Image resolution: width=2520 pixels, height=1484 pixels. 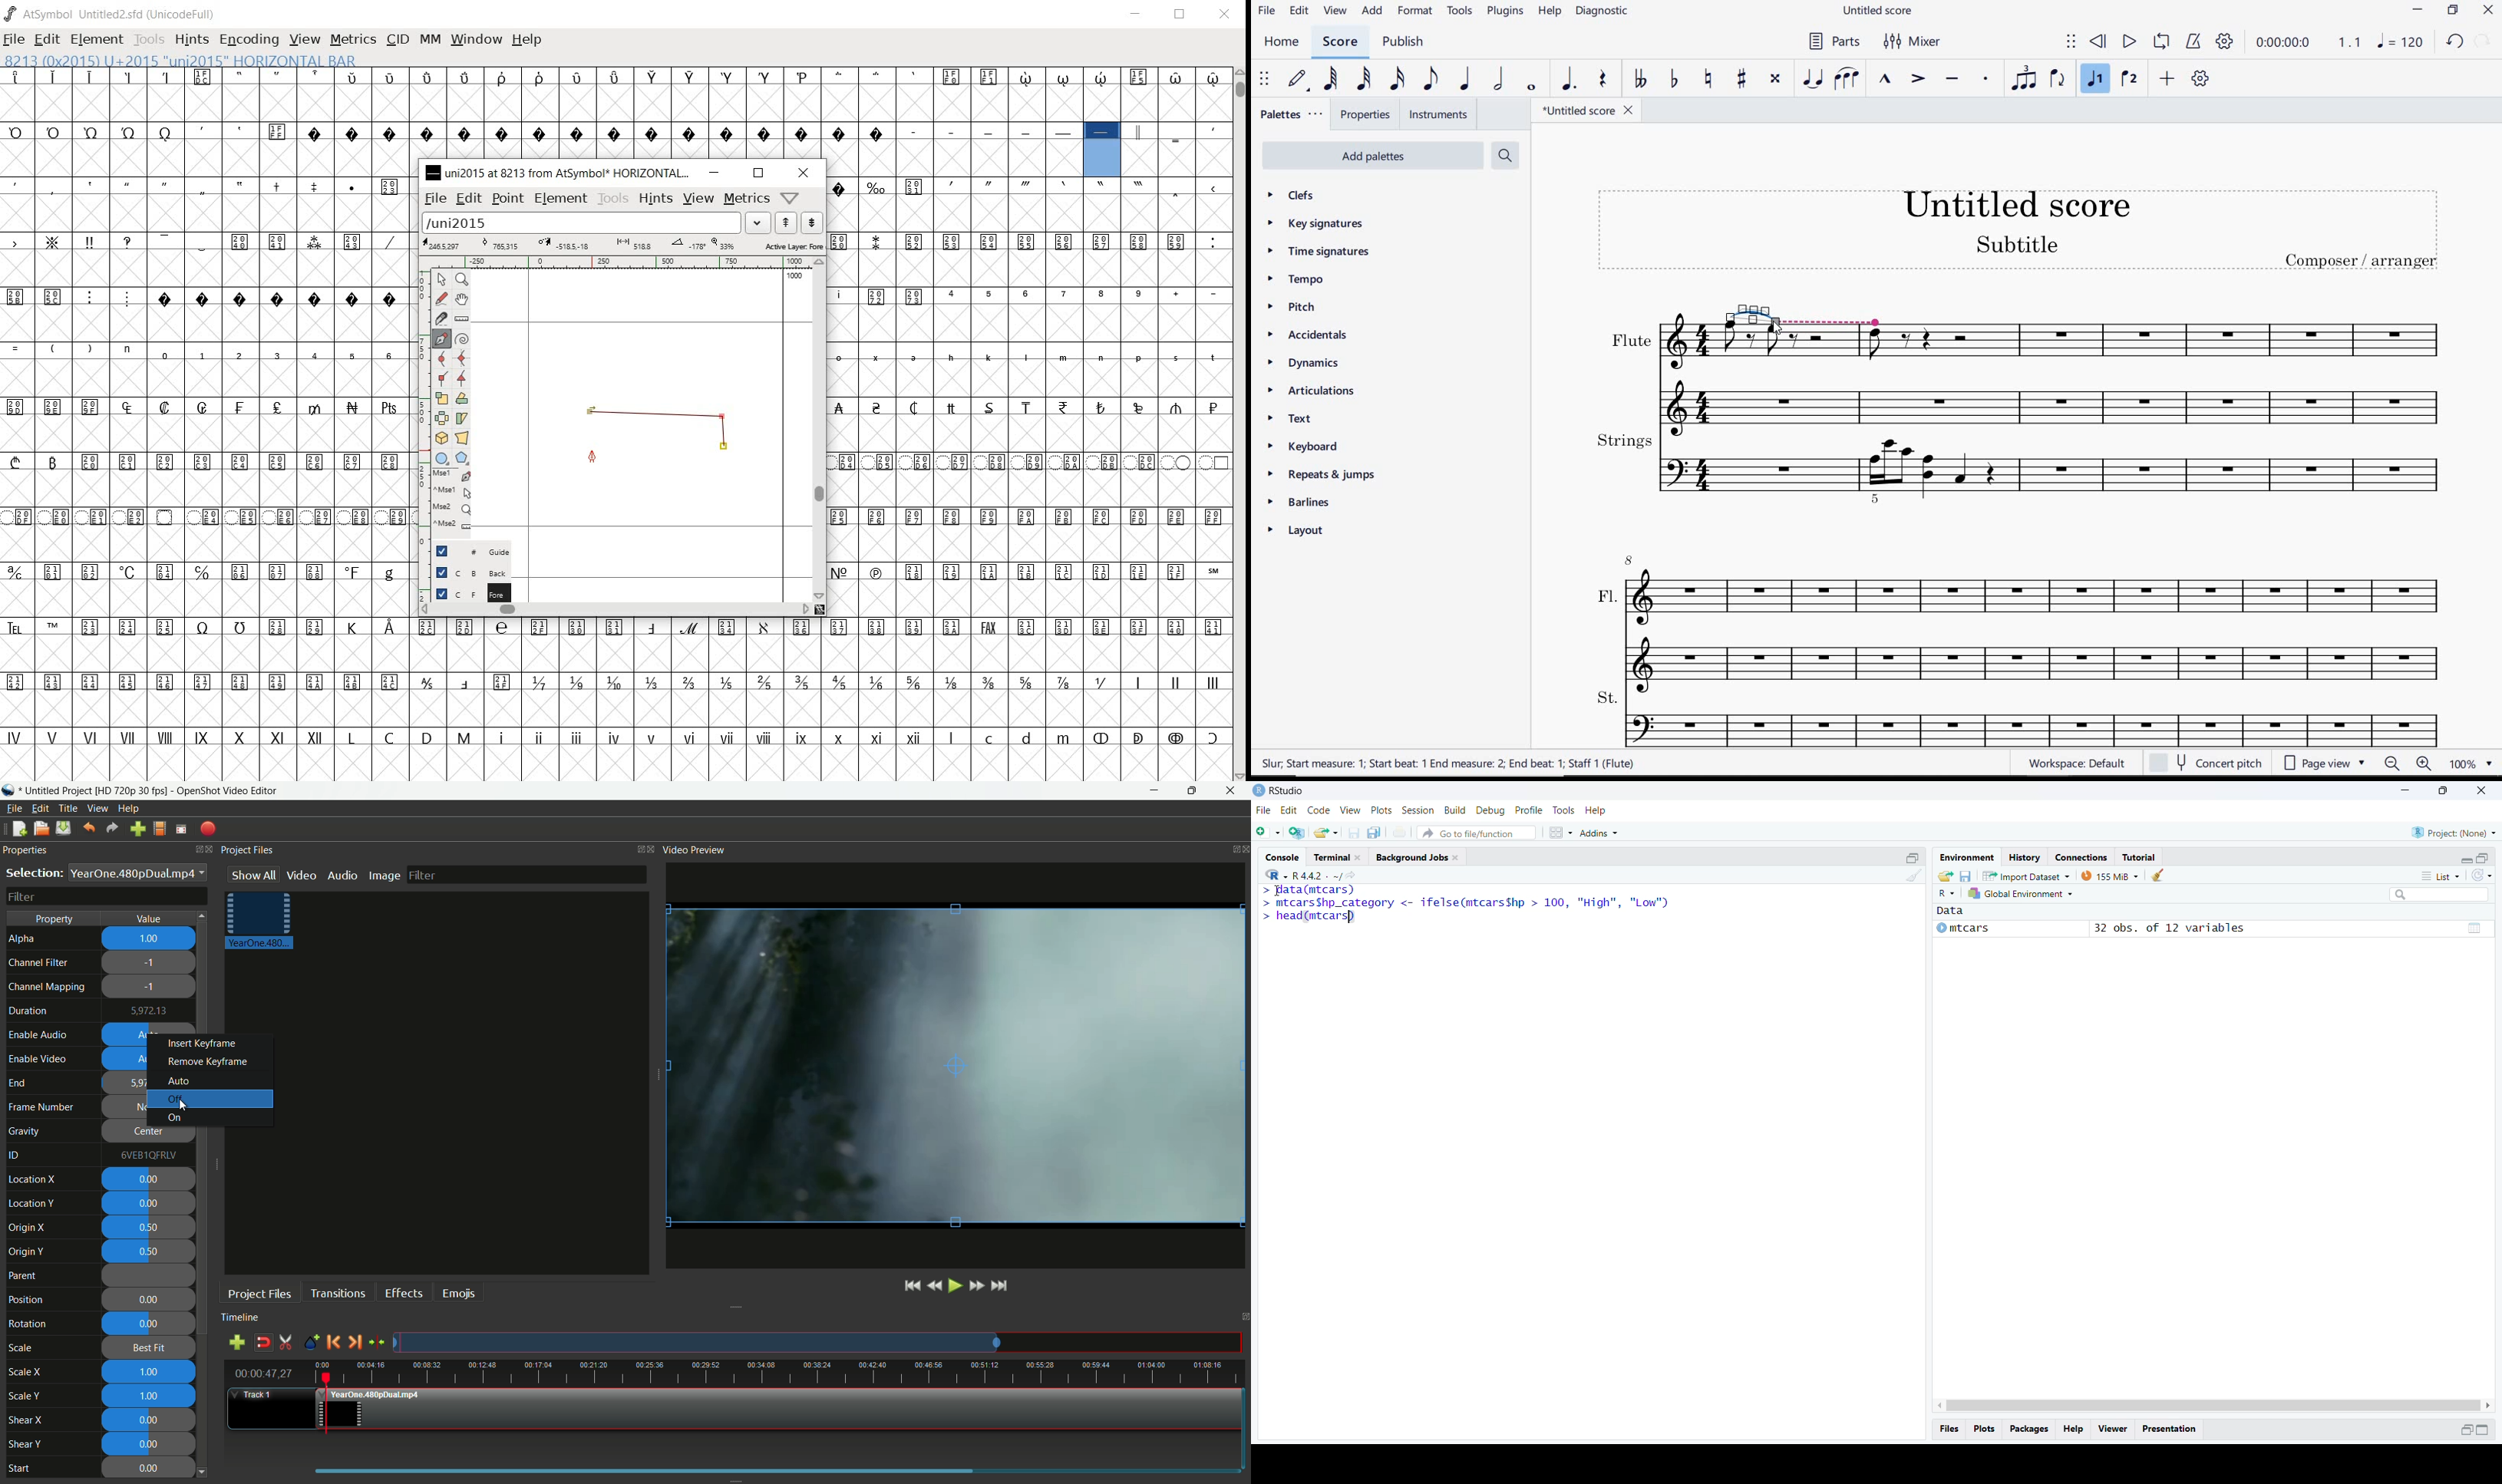 What do you see at coordinates (1948, 894) in the screenshot?
I see `R` at bounding box center [1948, 894].